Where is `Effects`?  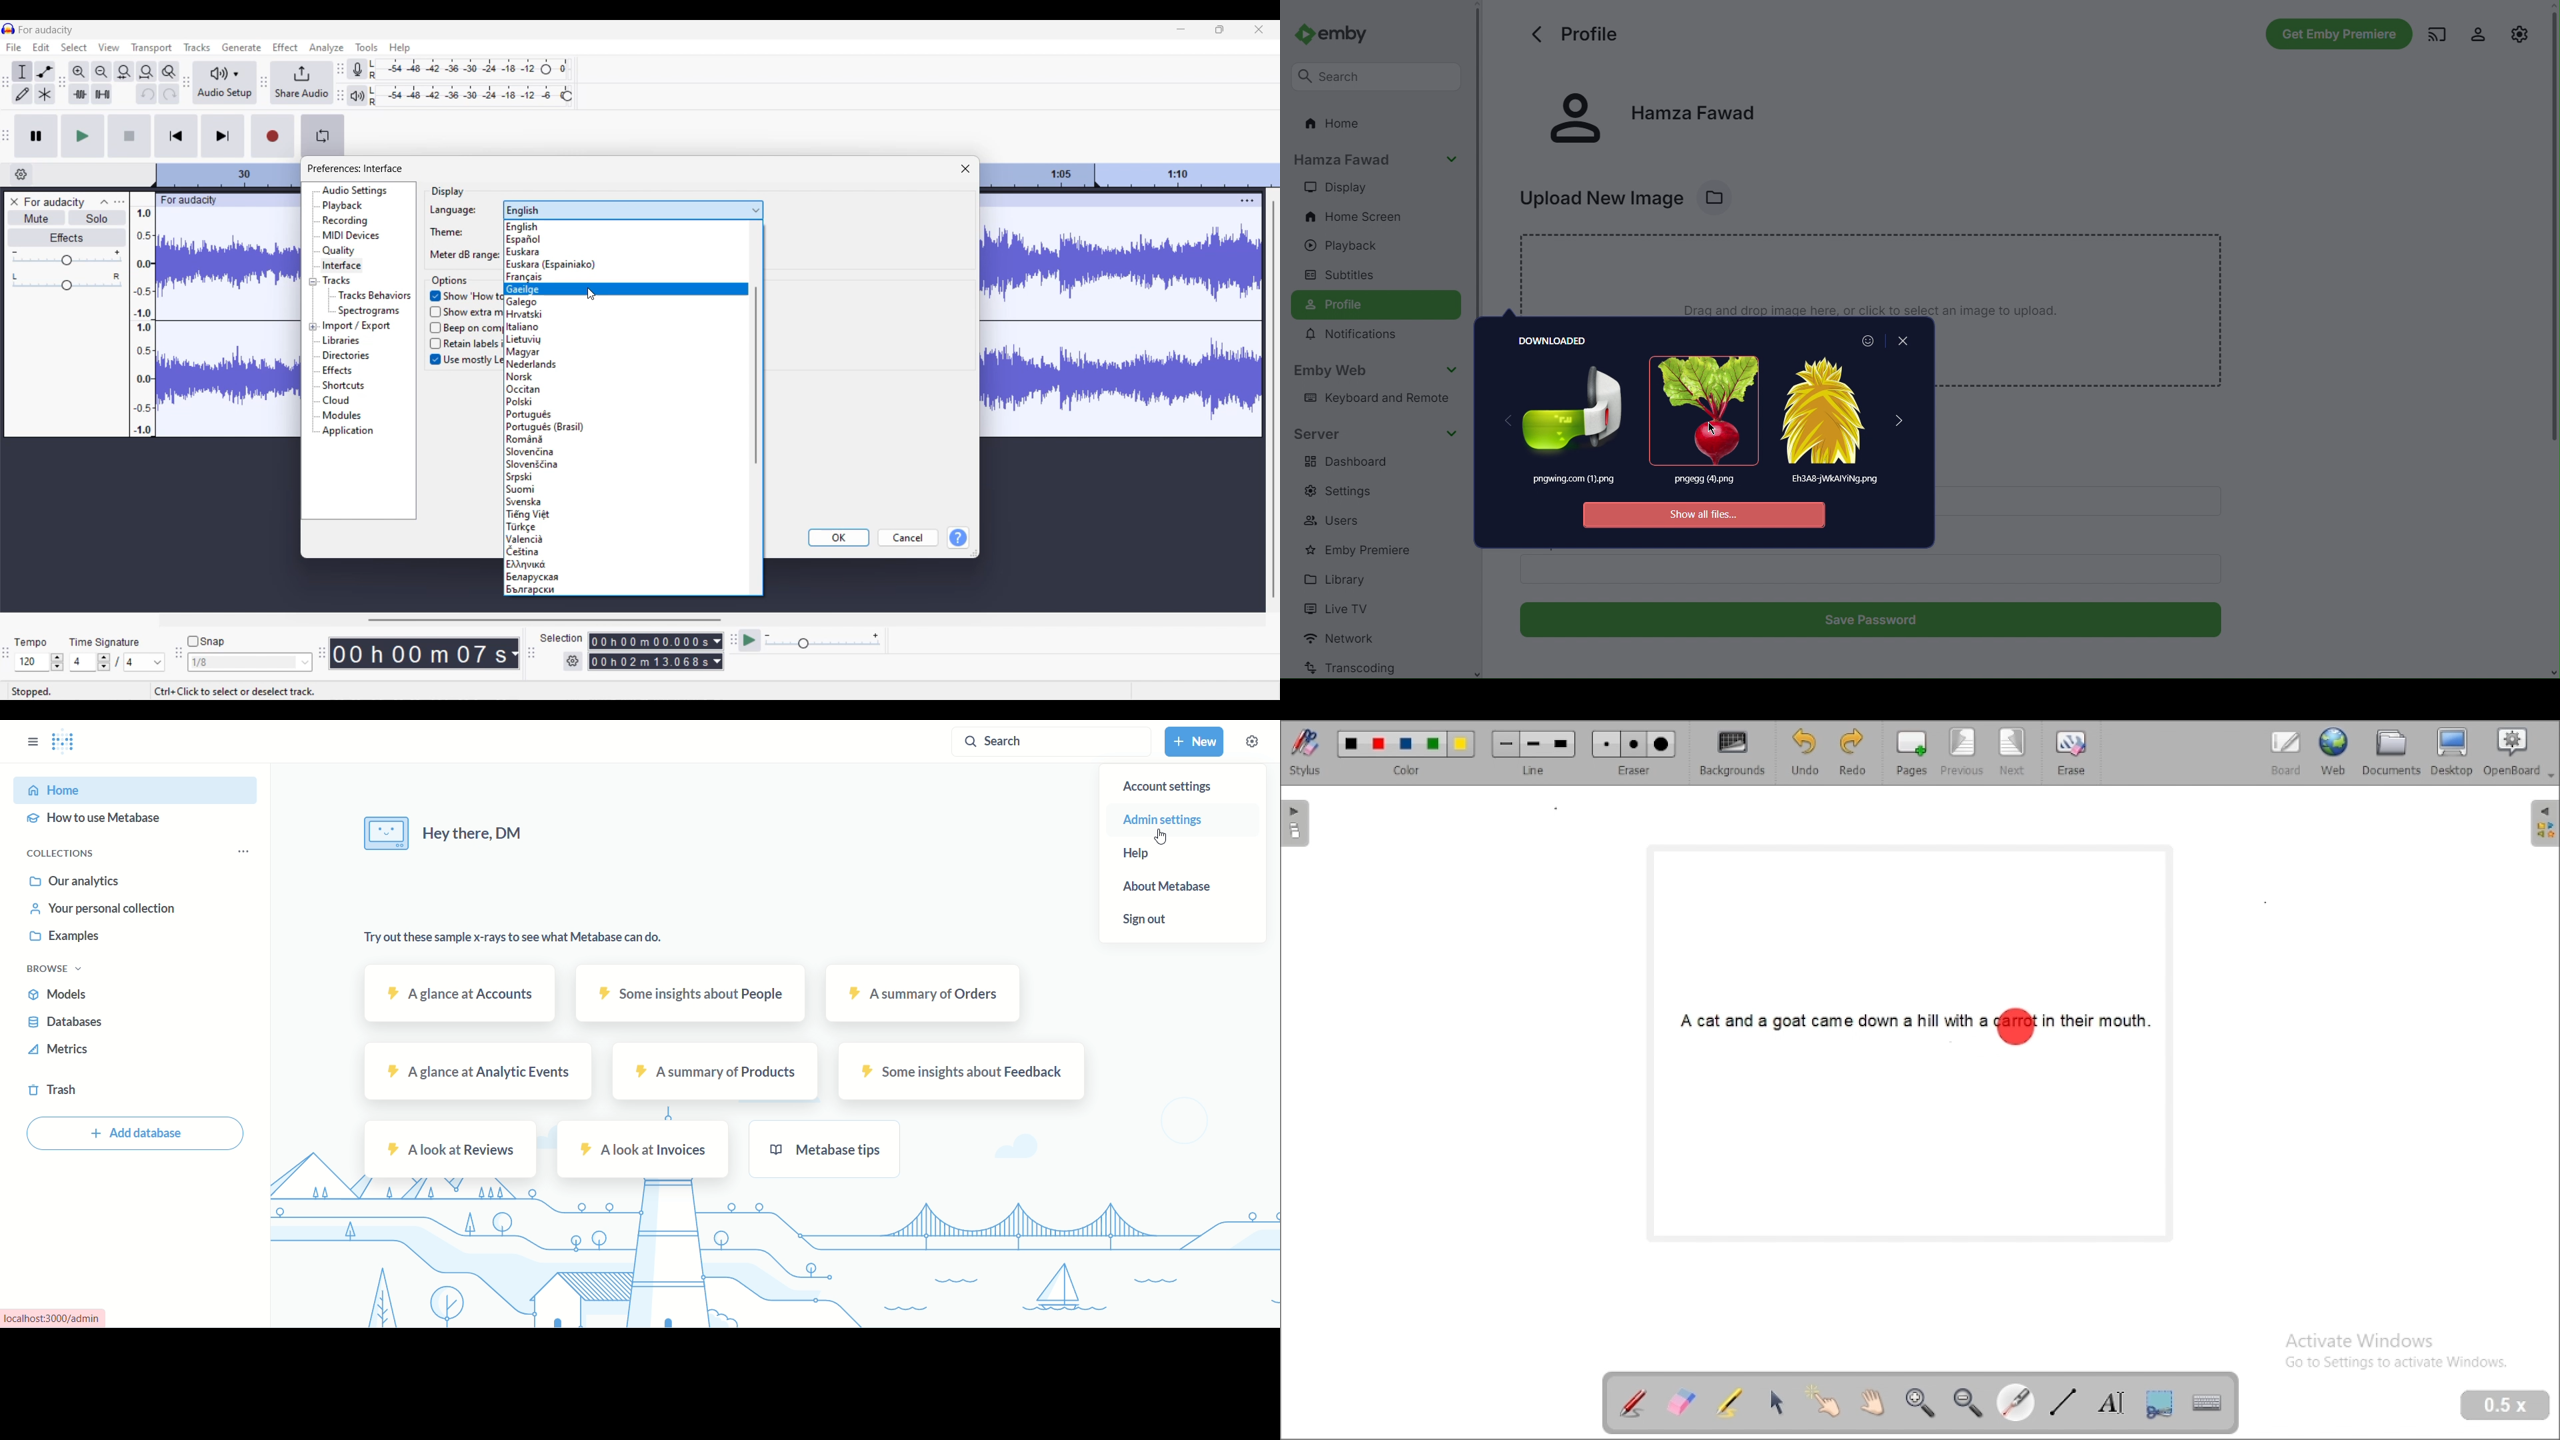
Effects is located at coordinates (337, 370).